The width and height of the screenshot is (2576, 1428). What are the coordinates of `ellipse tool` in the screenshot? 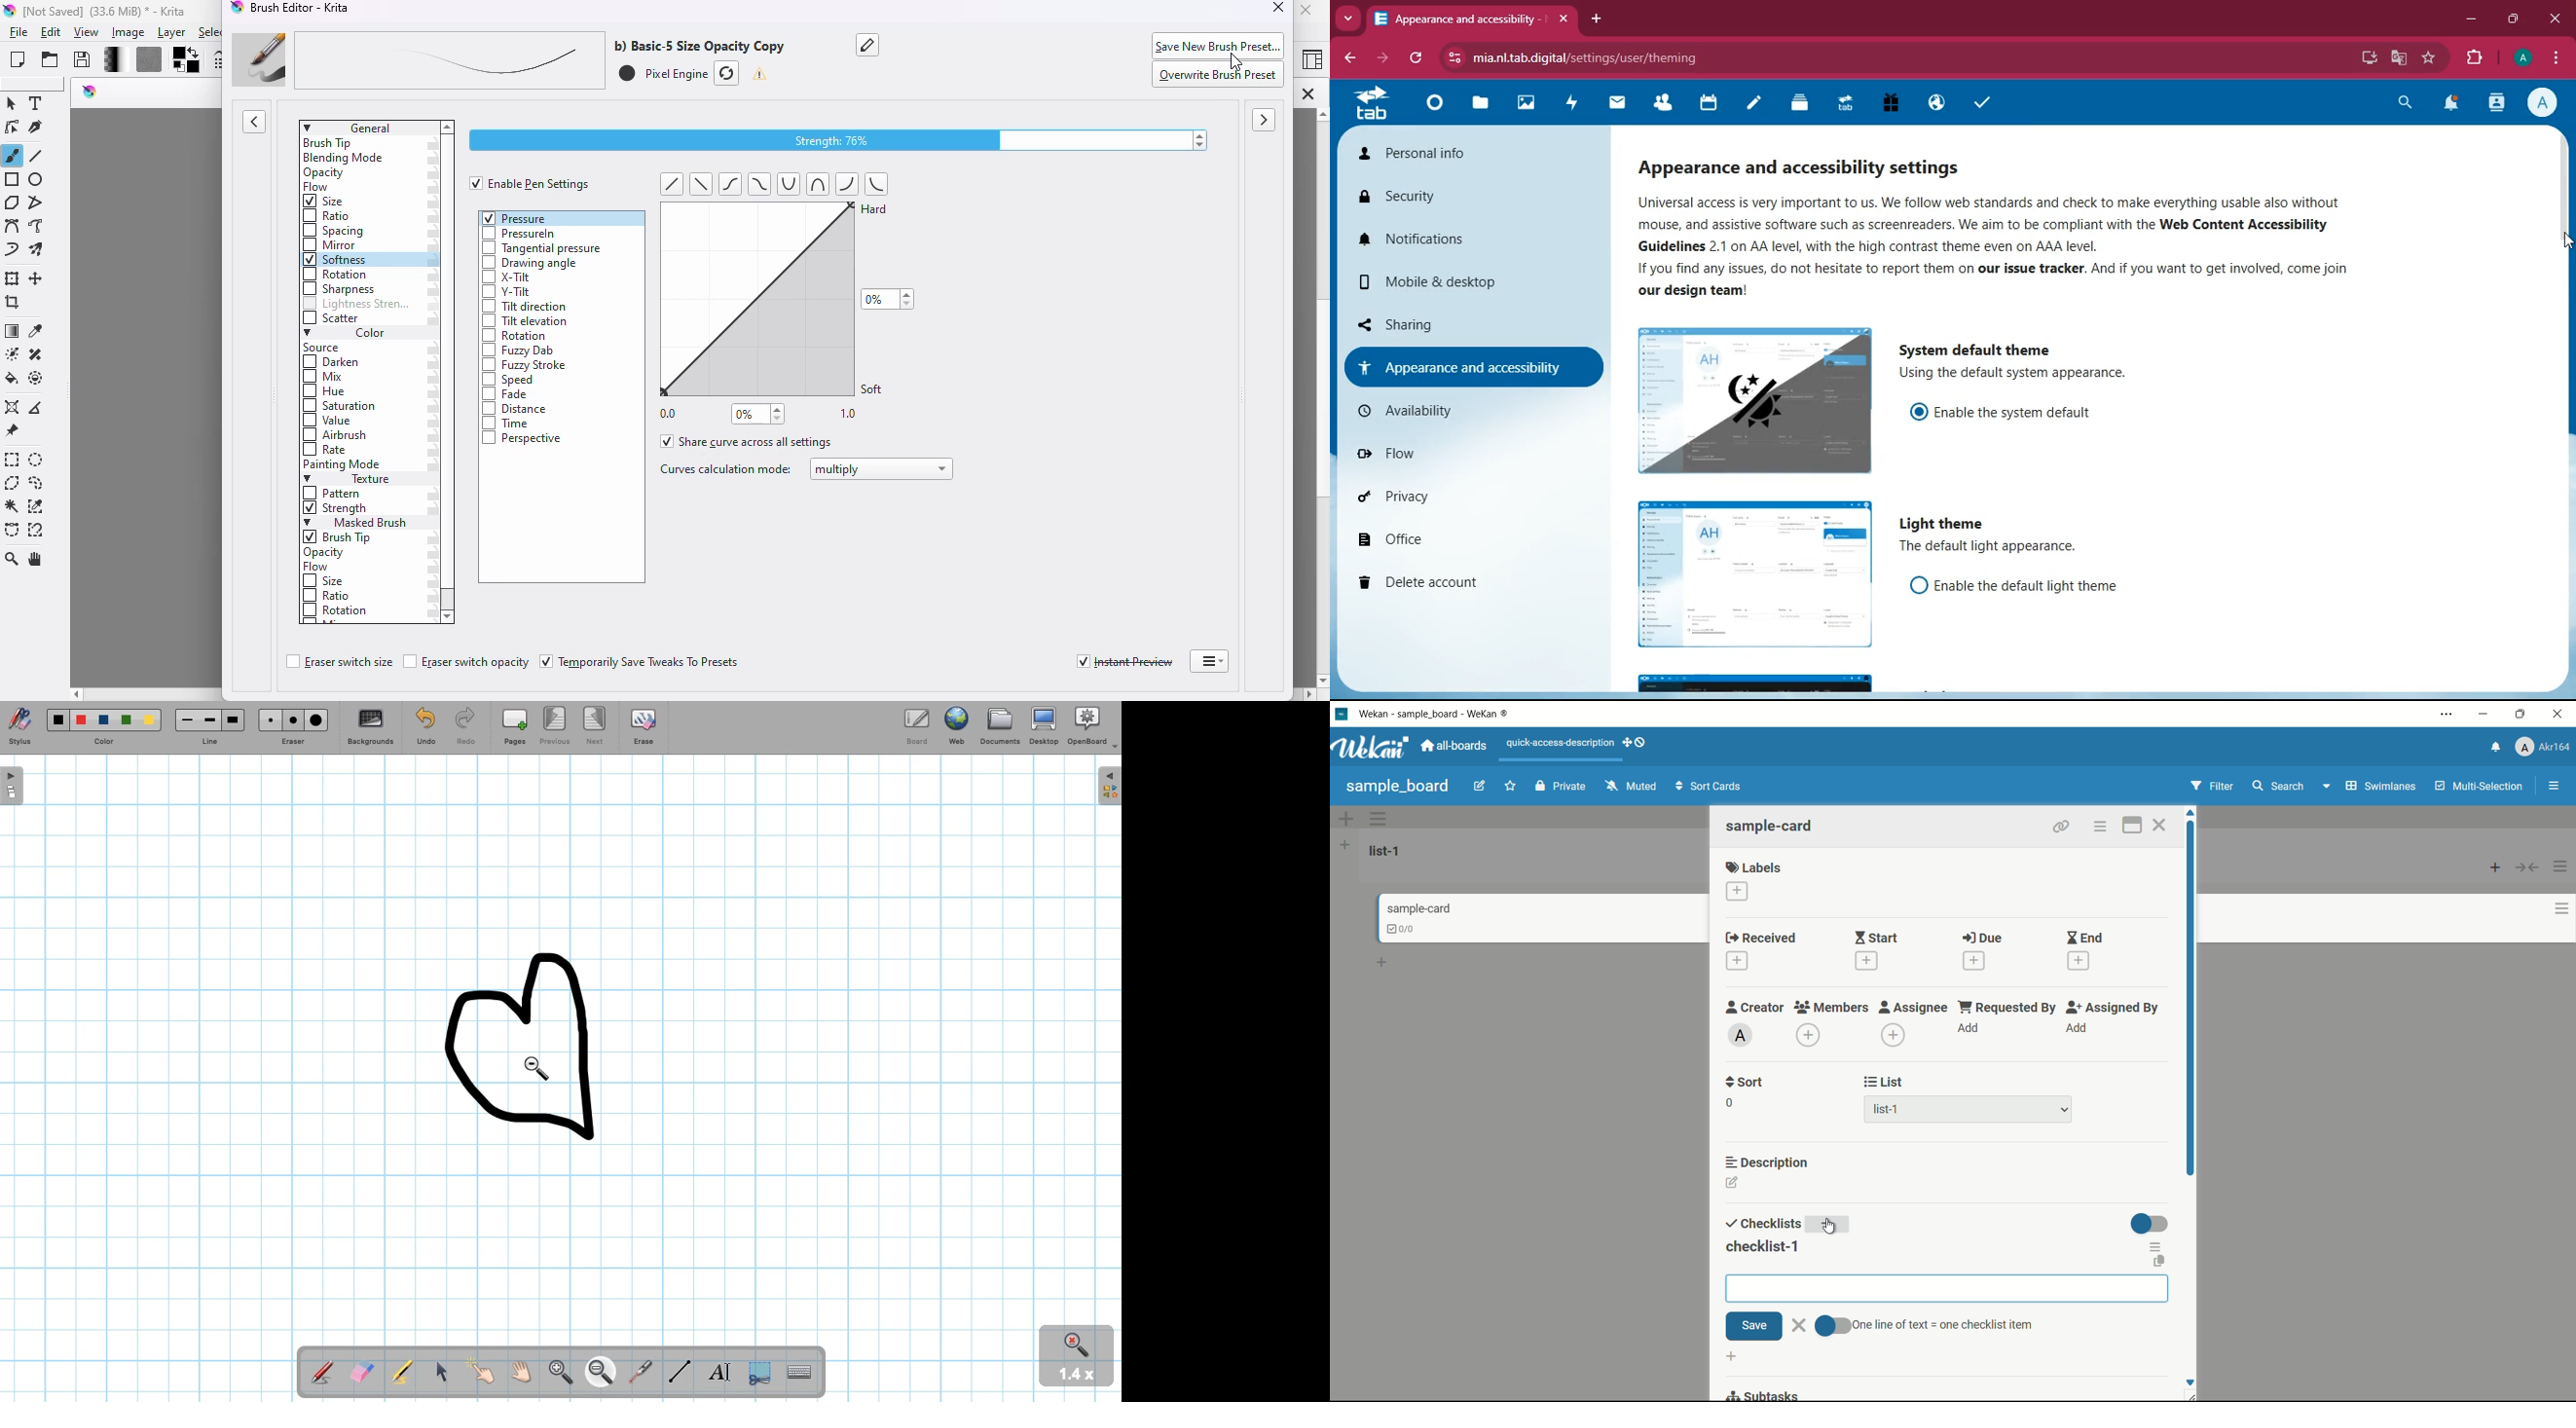 It's located at (37, 180).